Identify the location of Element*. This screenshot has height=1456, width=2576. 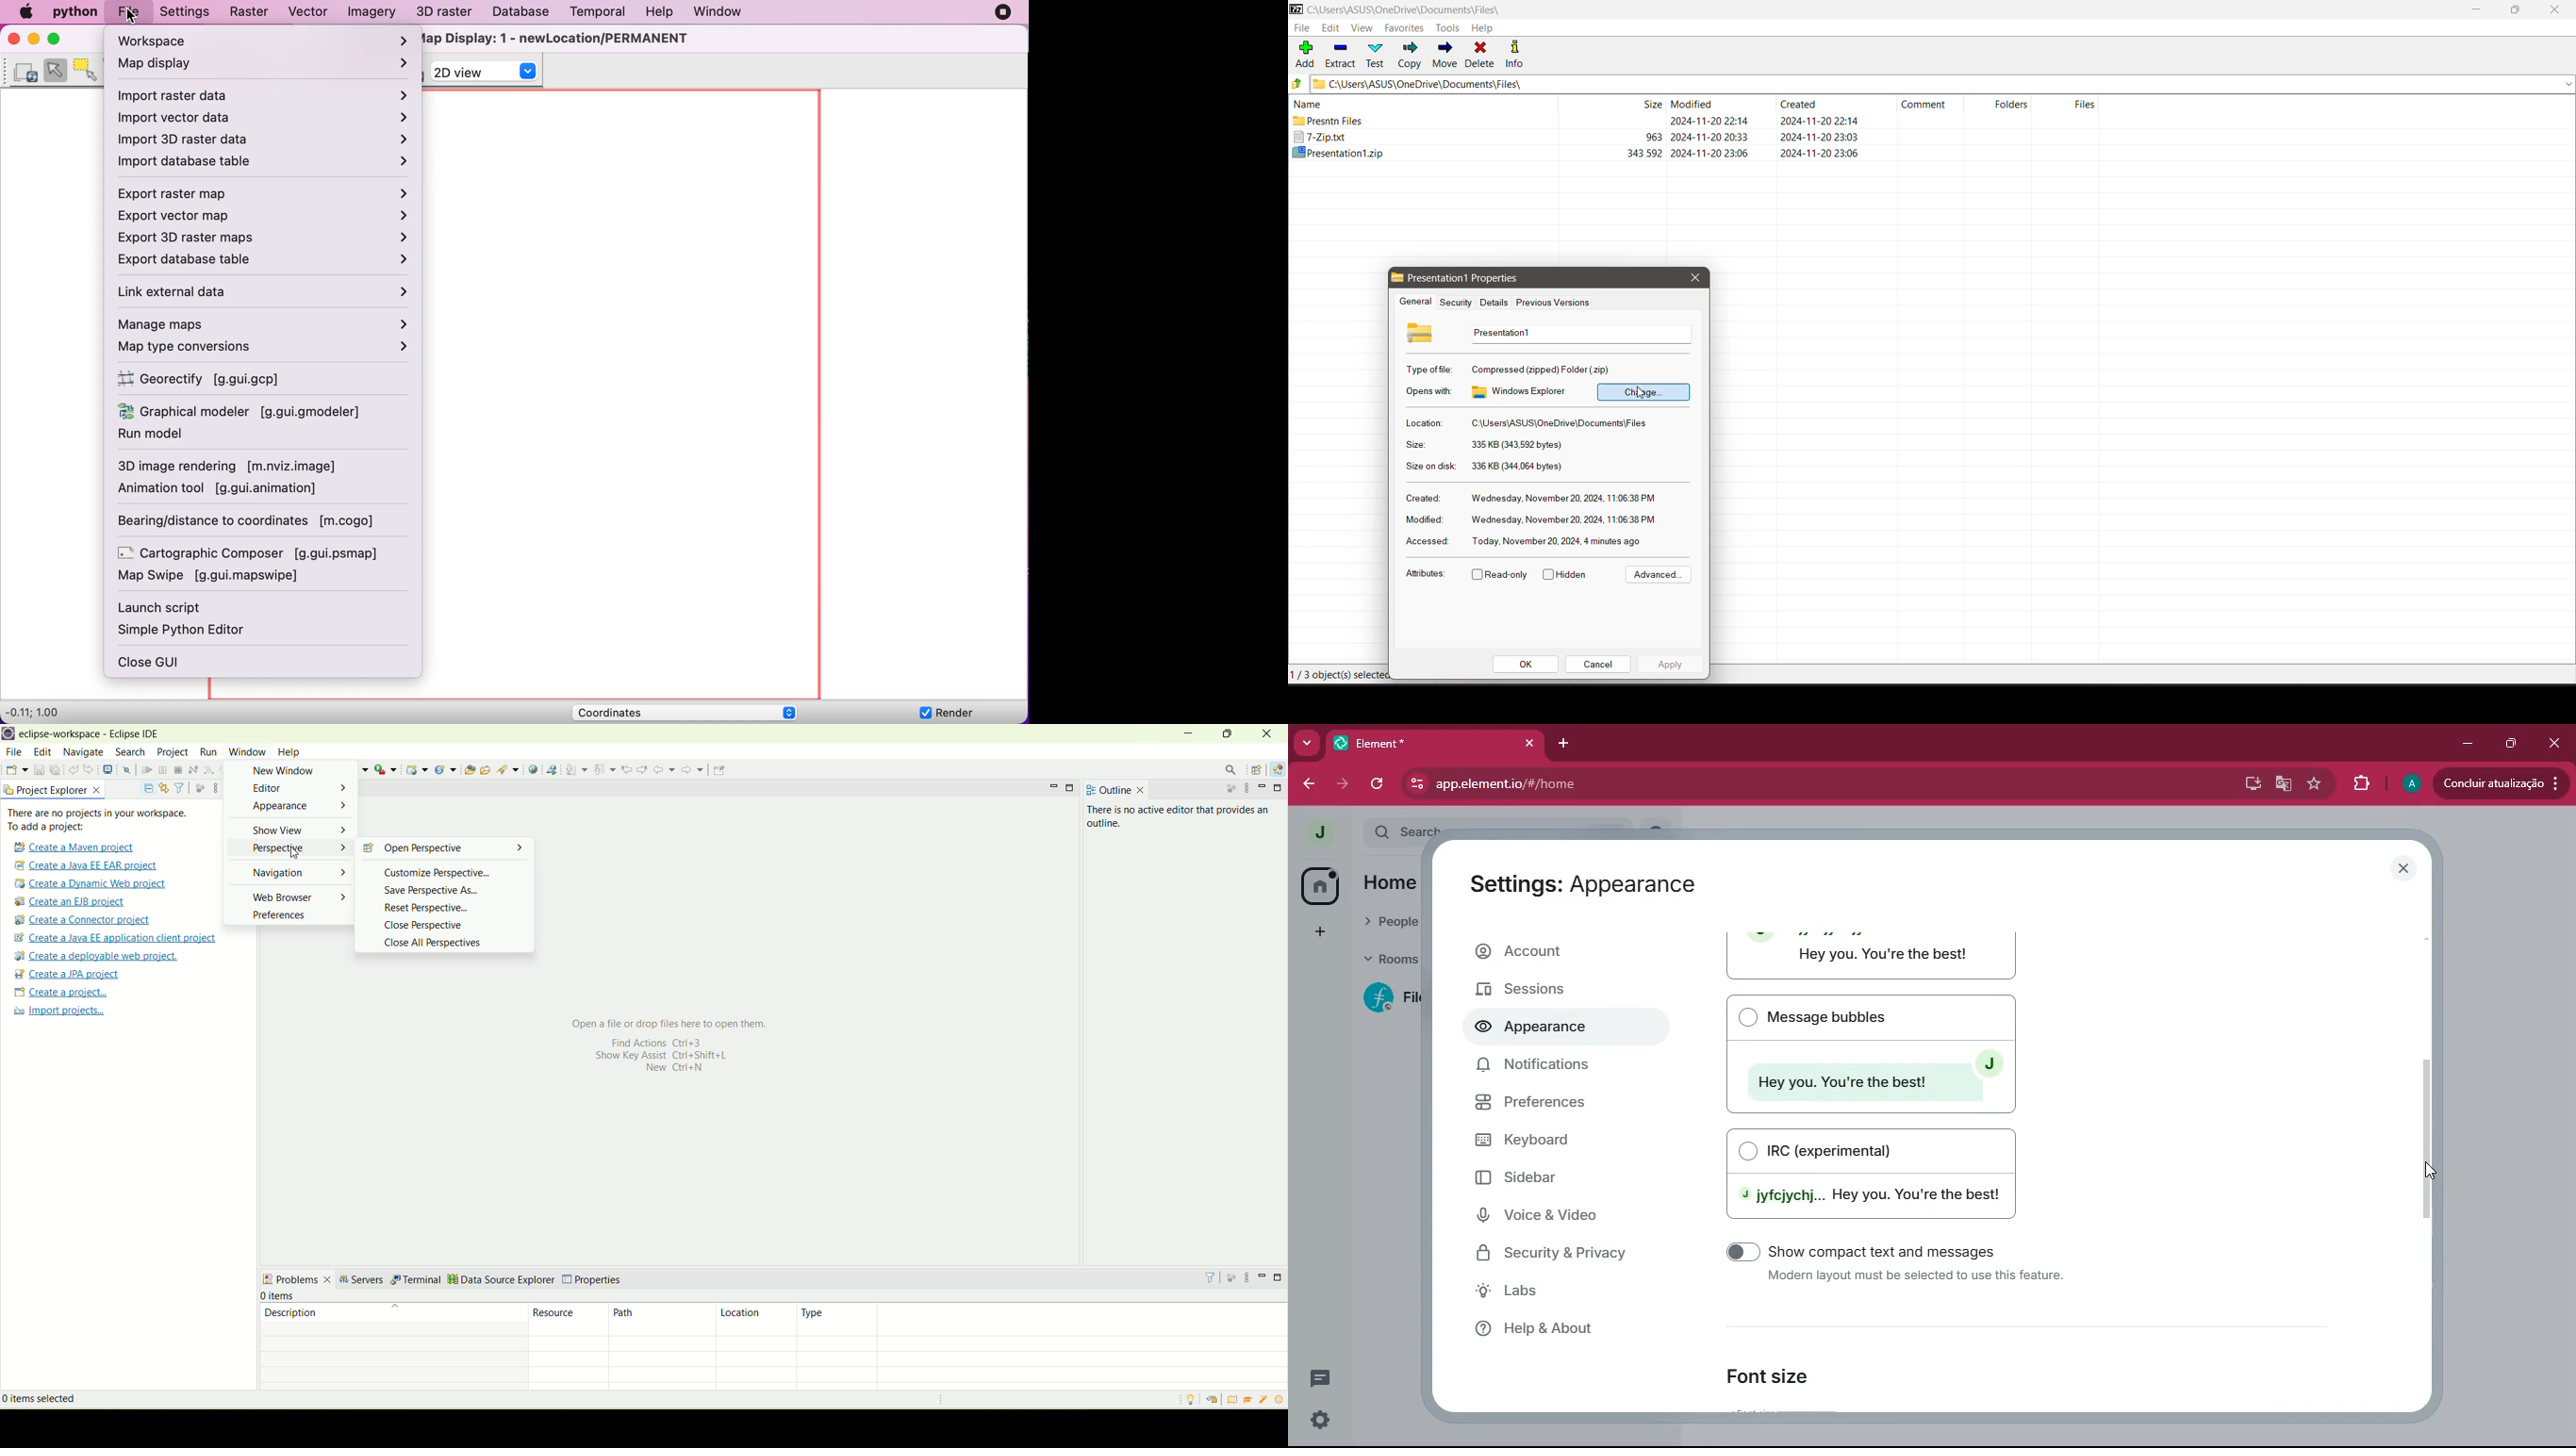
(1420, 742).